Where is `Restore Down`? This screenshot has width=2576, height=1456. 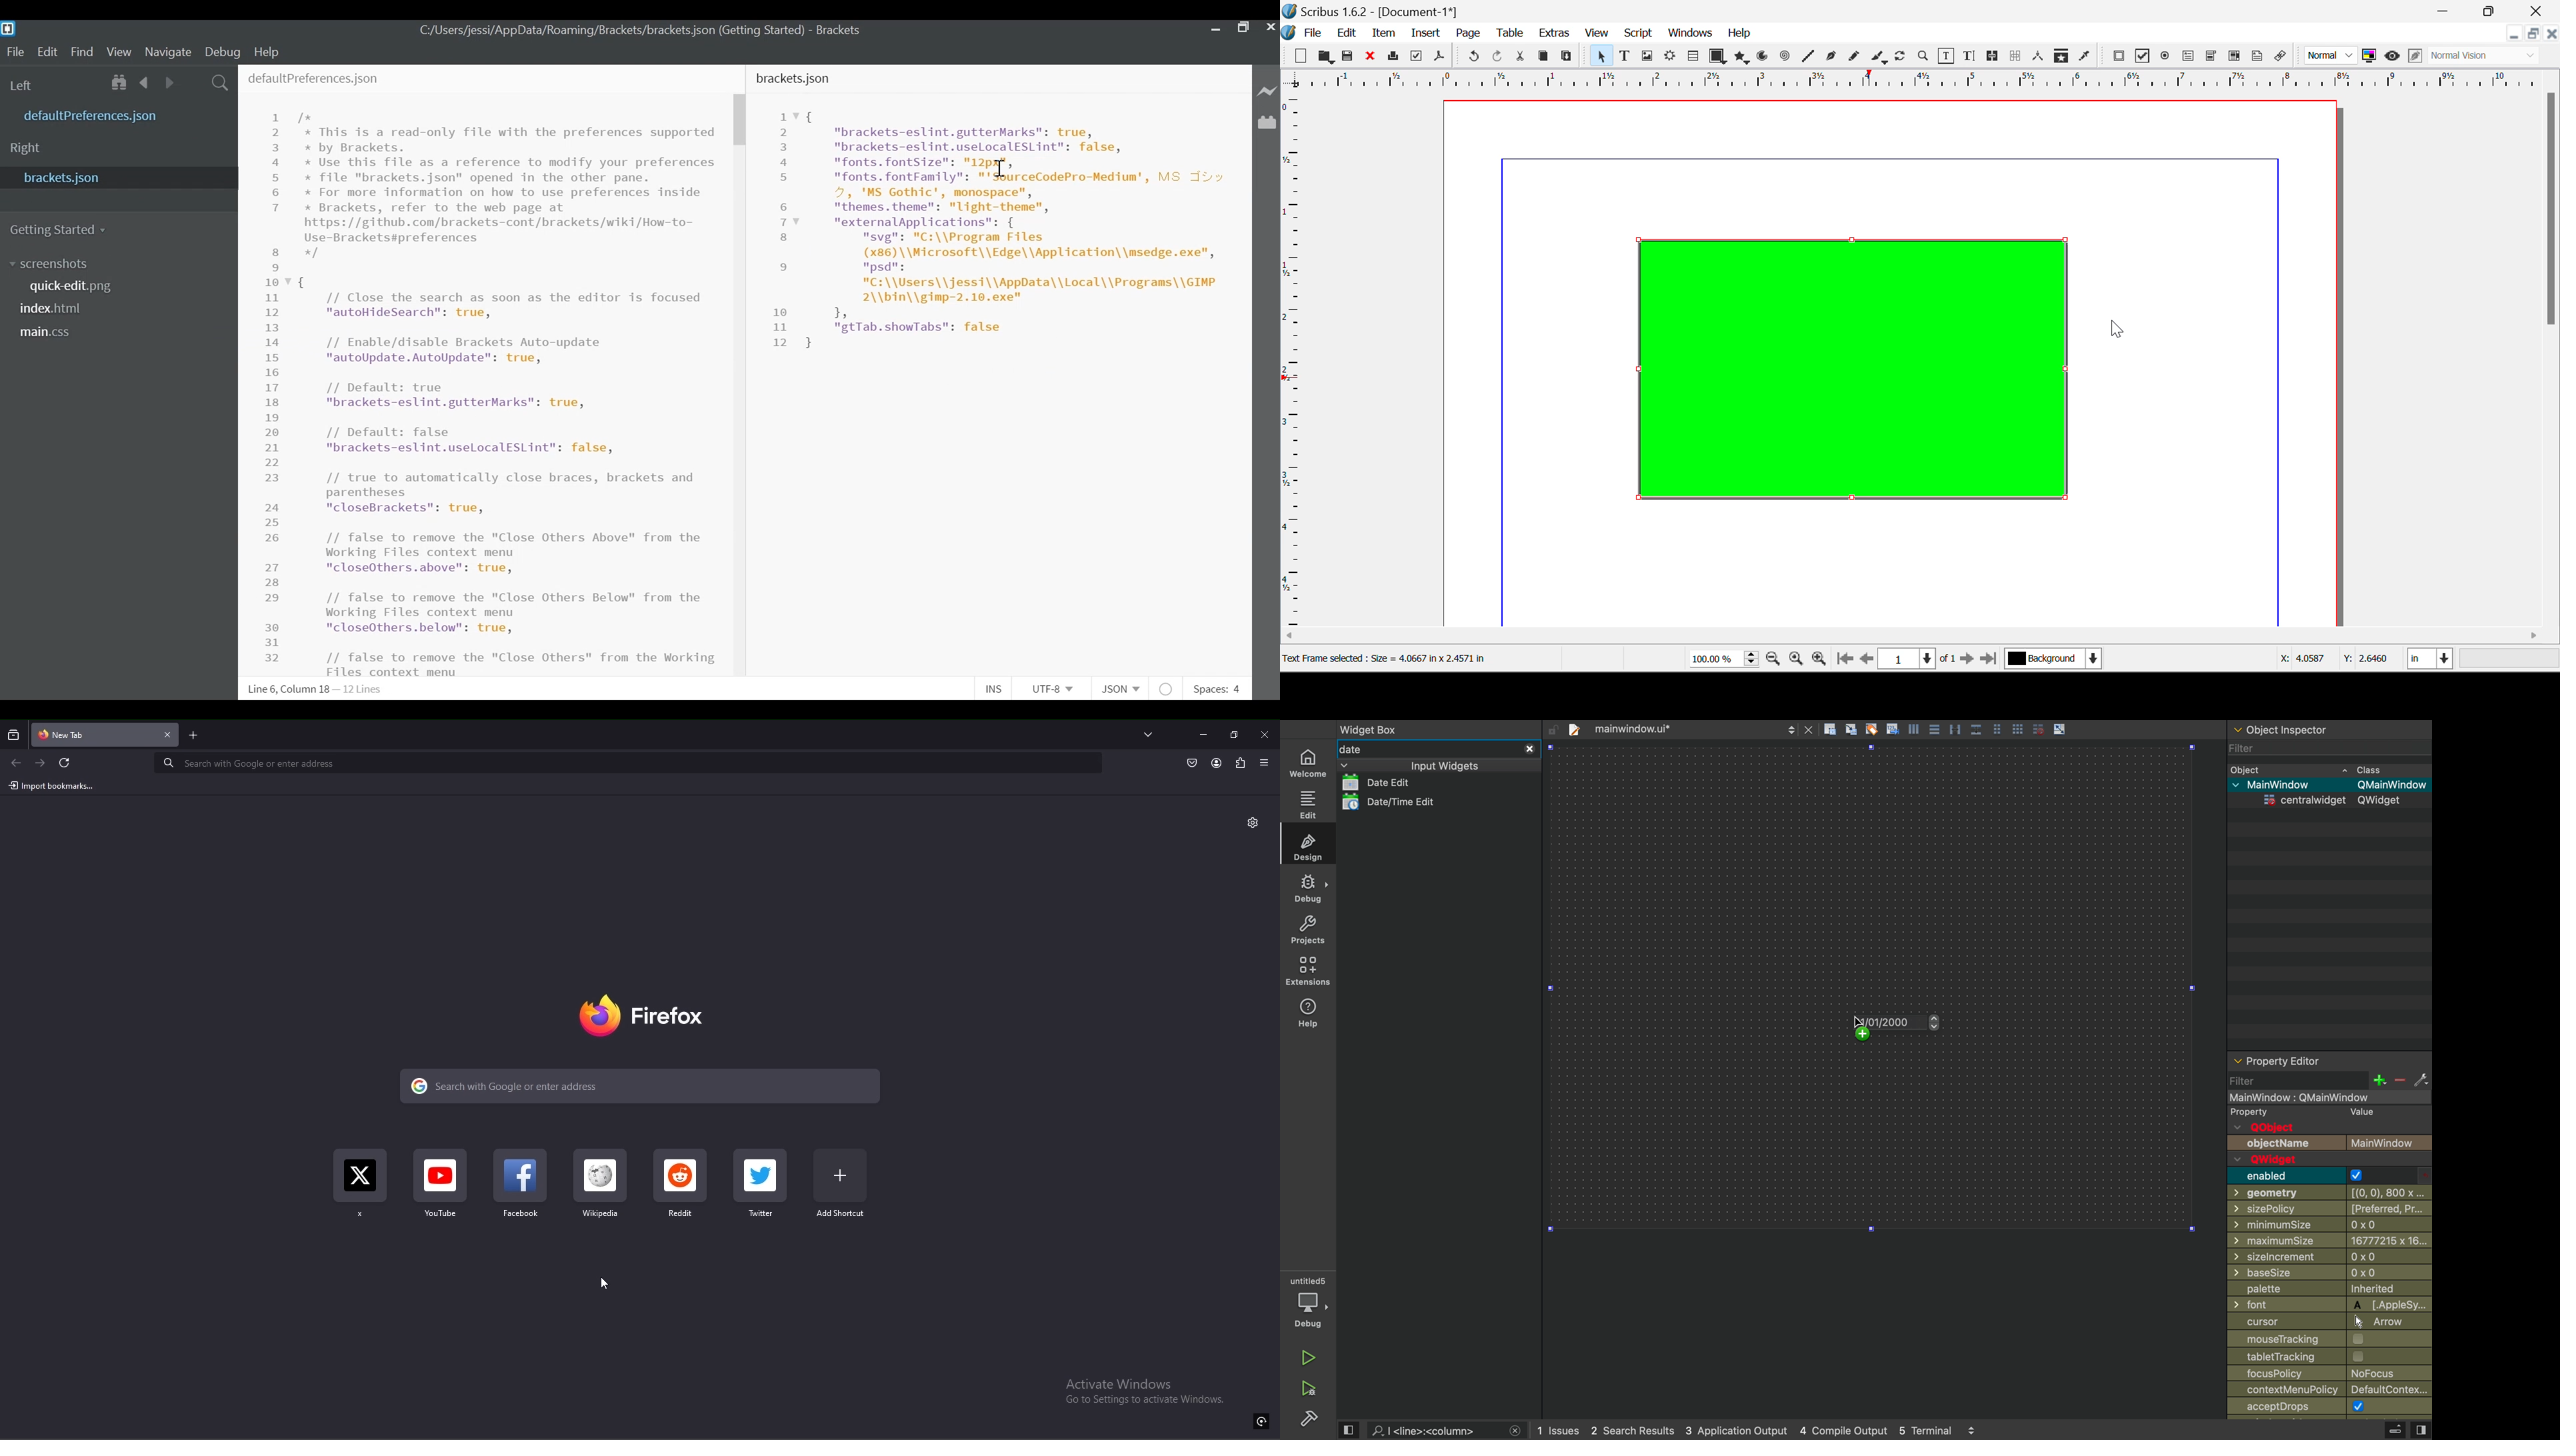
Restore Down is located at coordinates (2445, 11).